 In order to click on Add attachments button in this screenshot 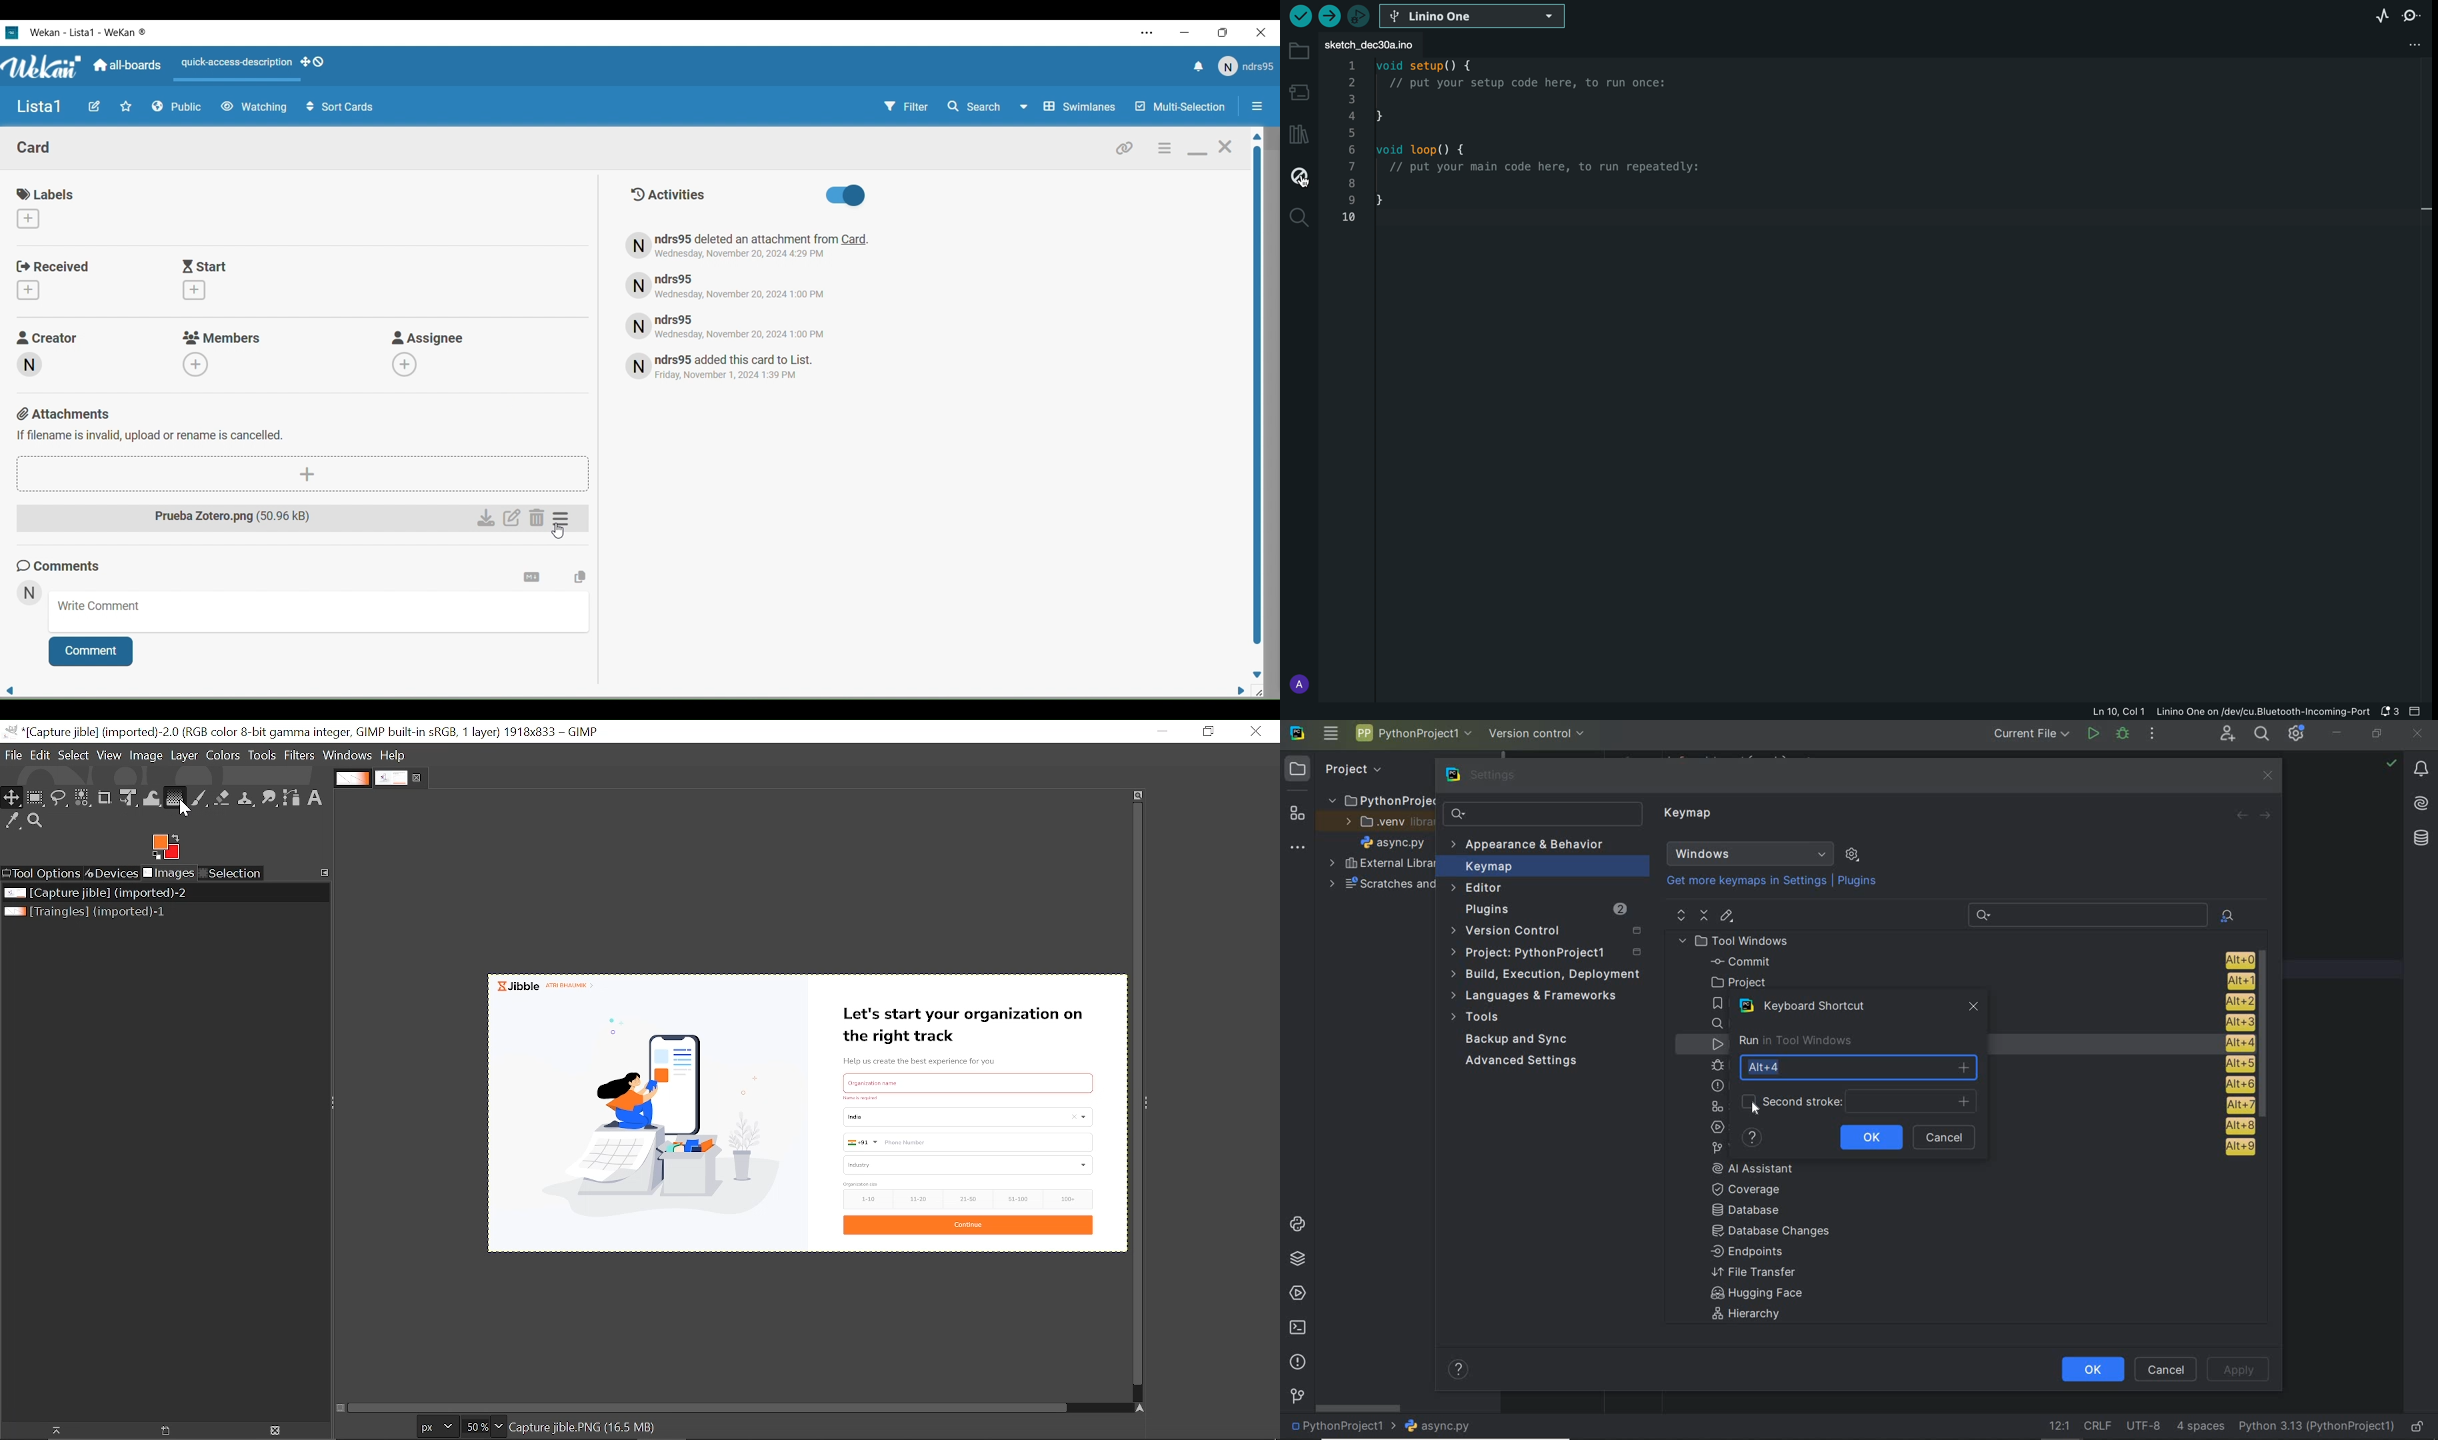, I will do `click(302, 475)`.